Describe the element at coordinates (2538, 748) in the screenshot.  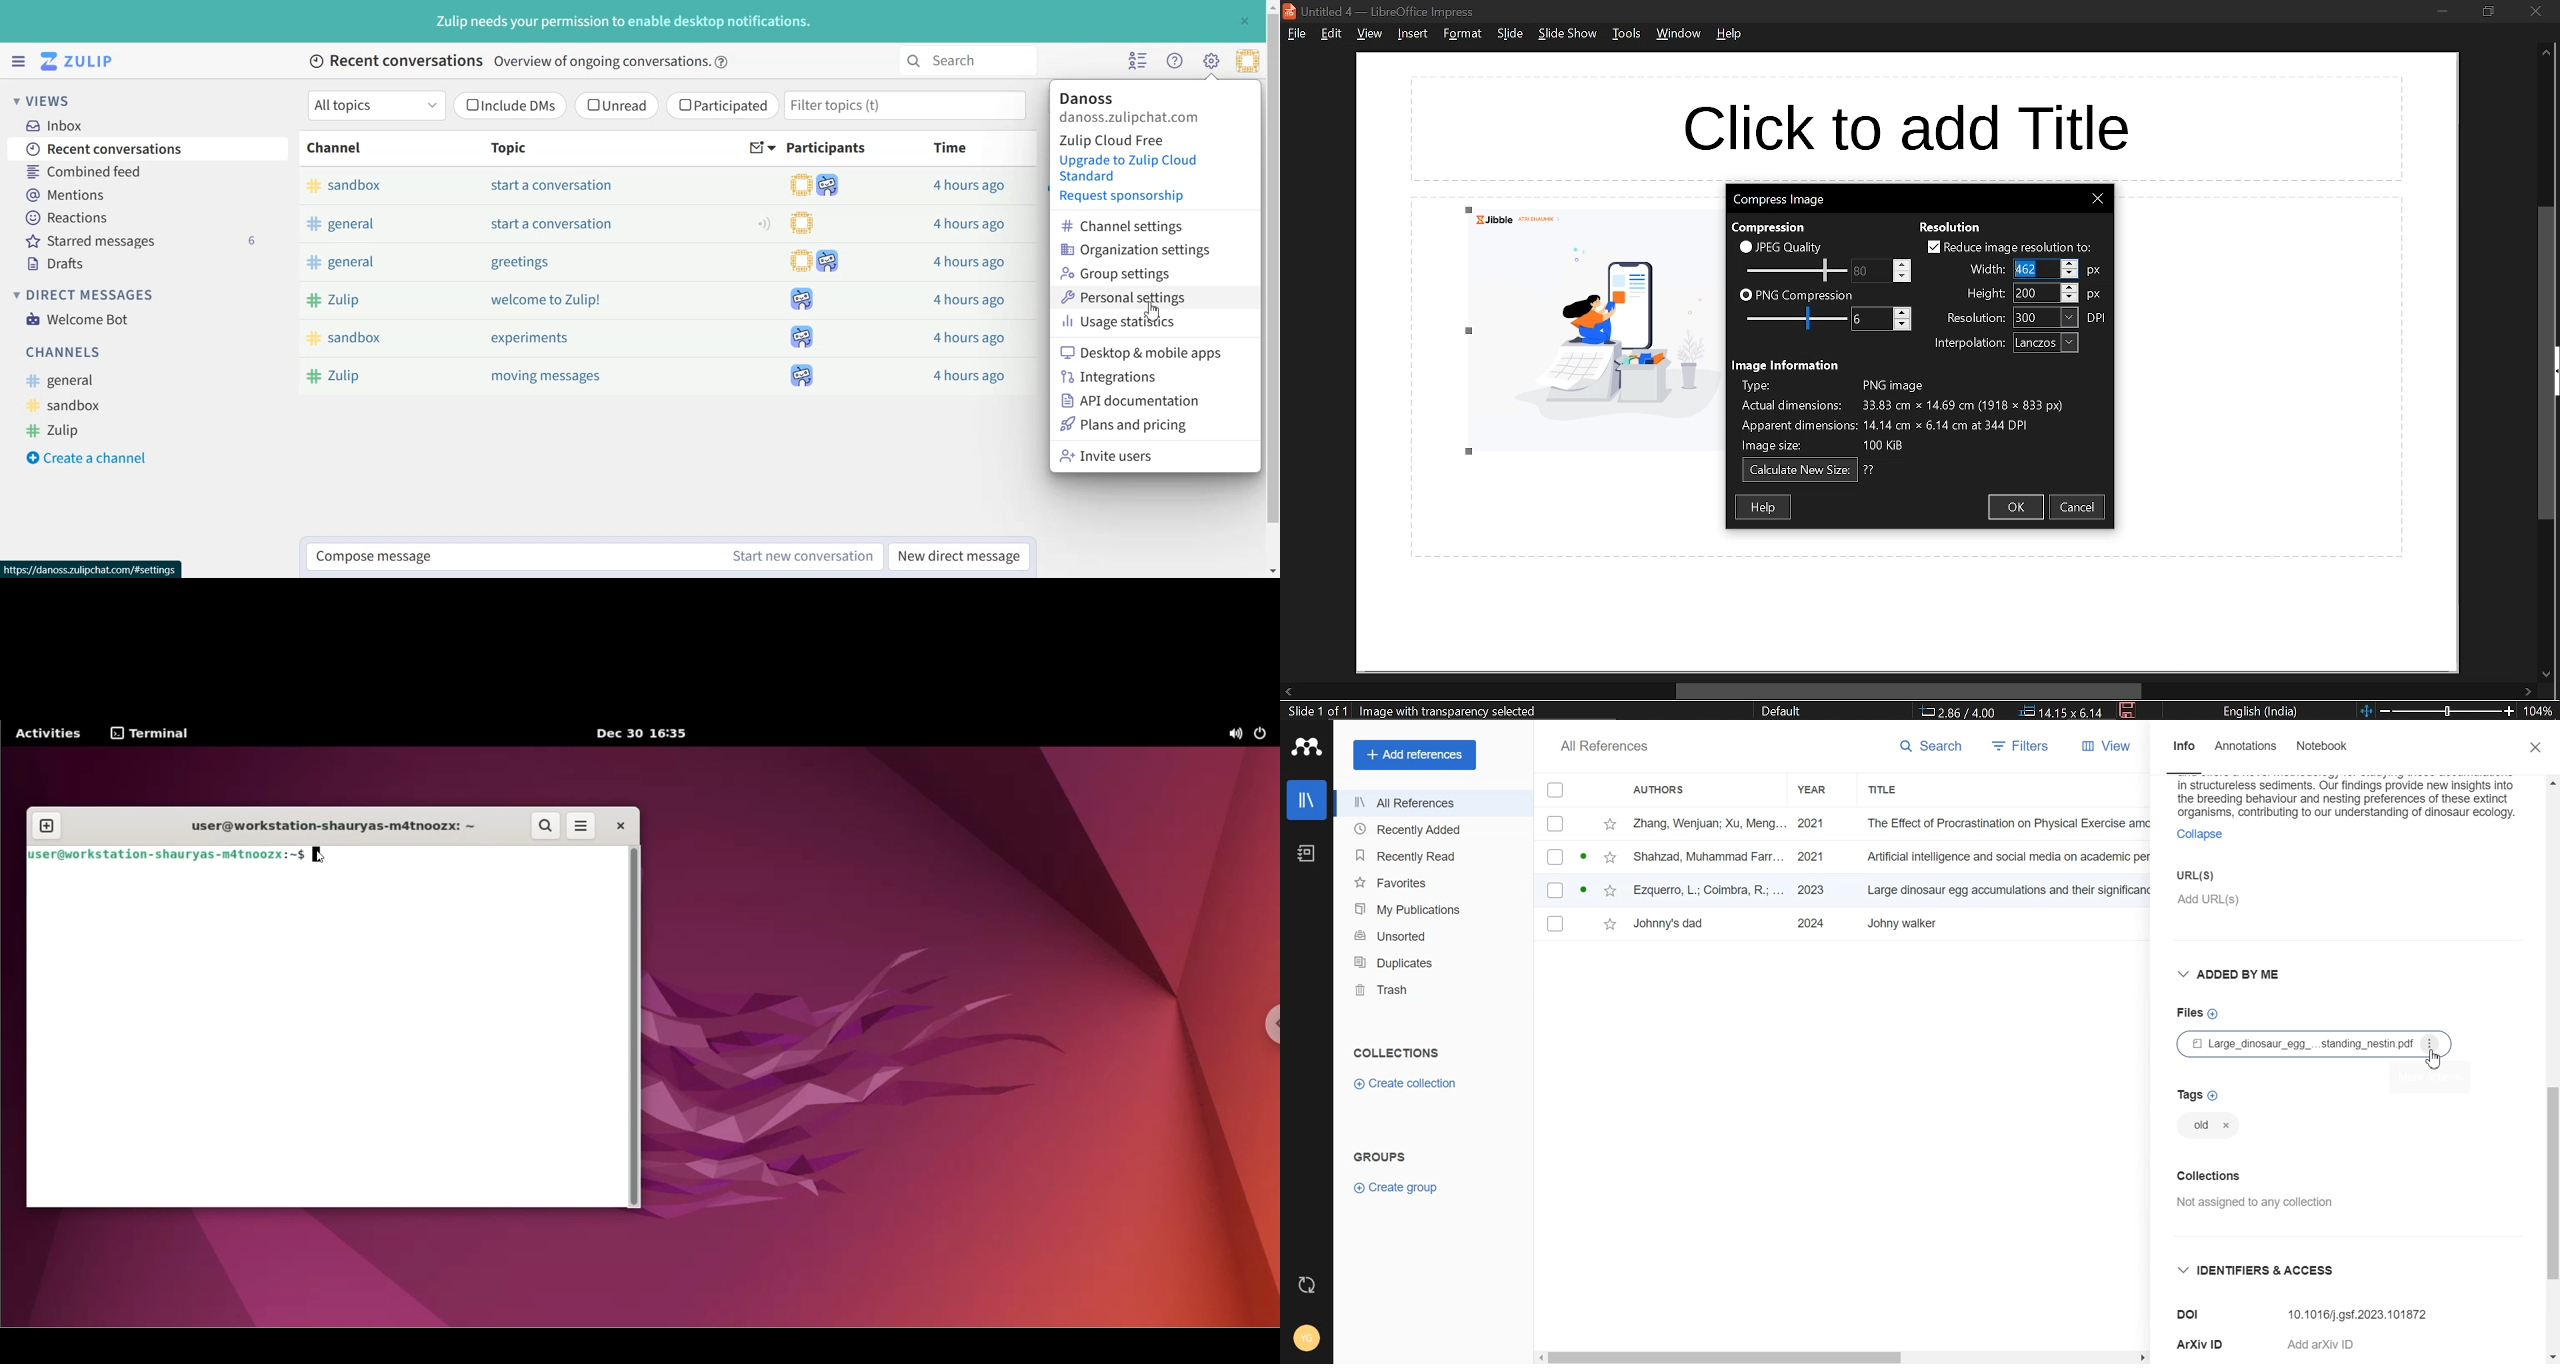
I see `Close` at that location.